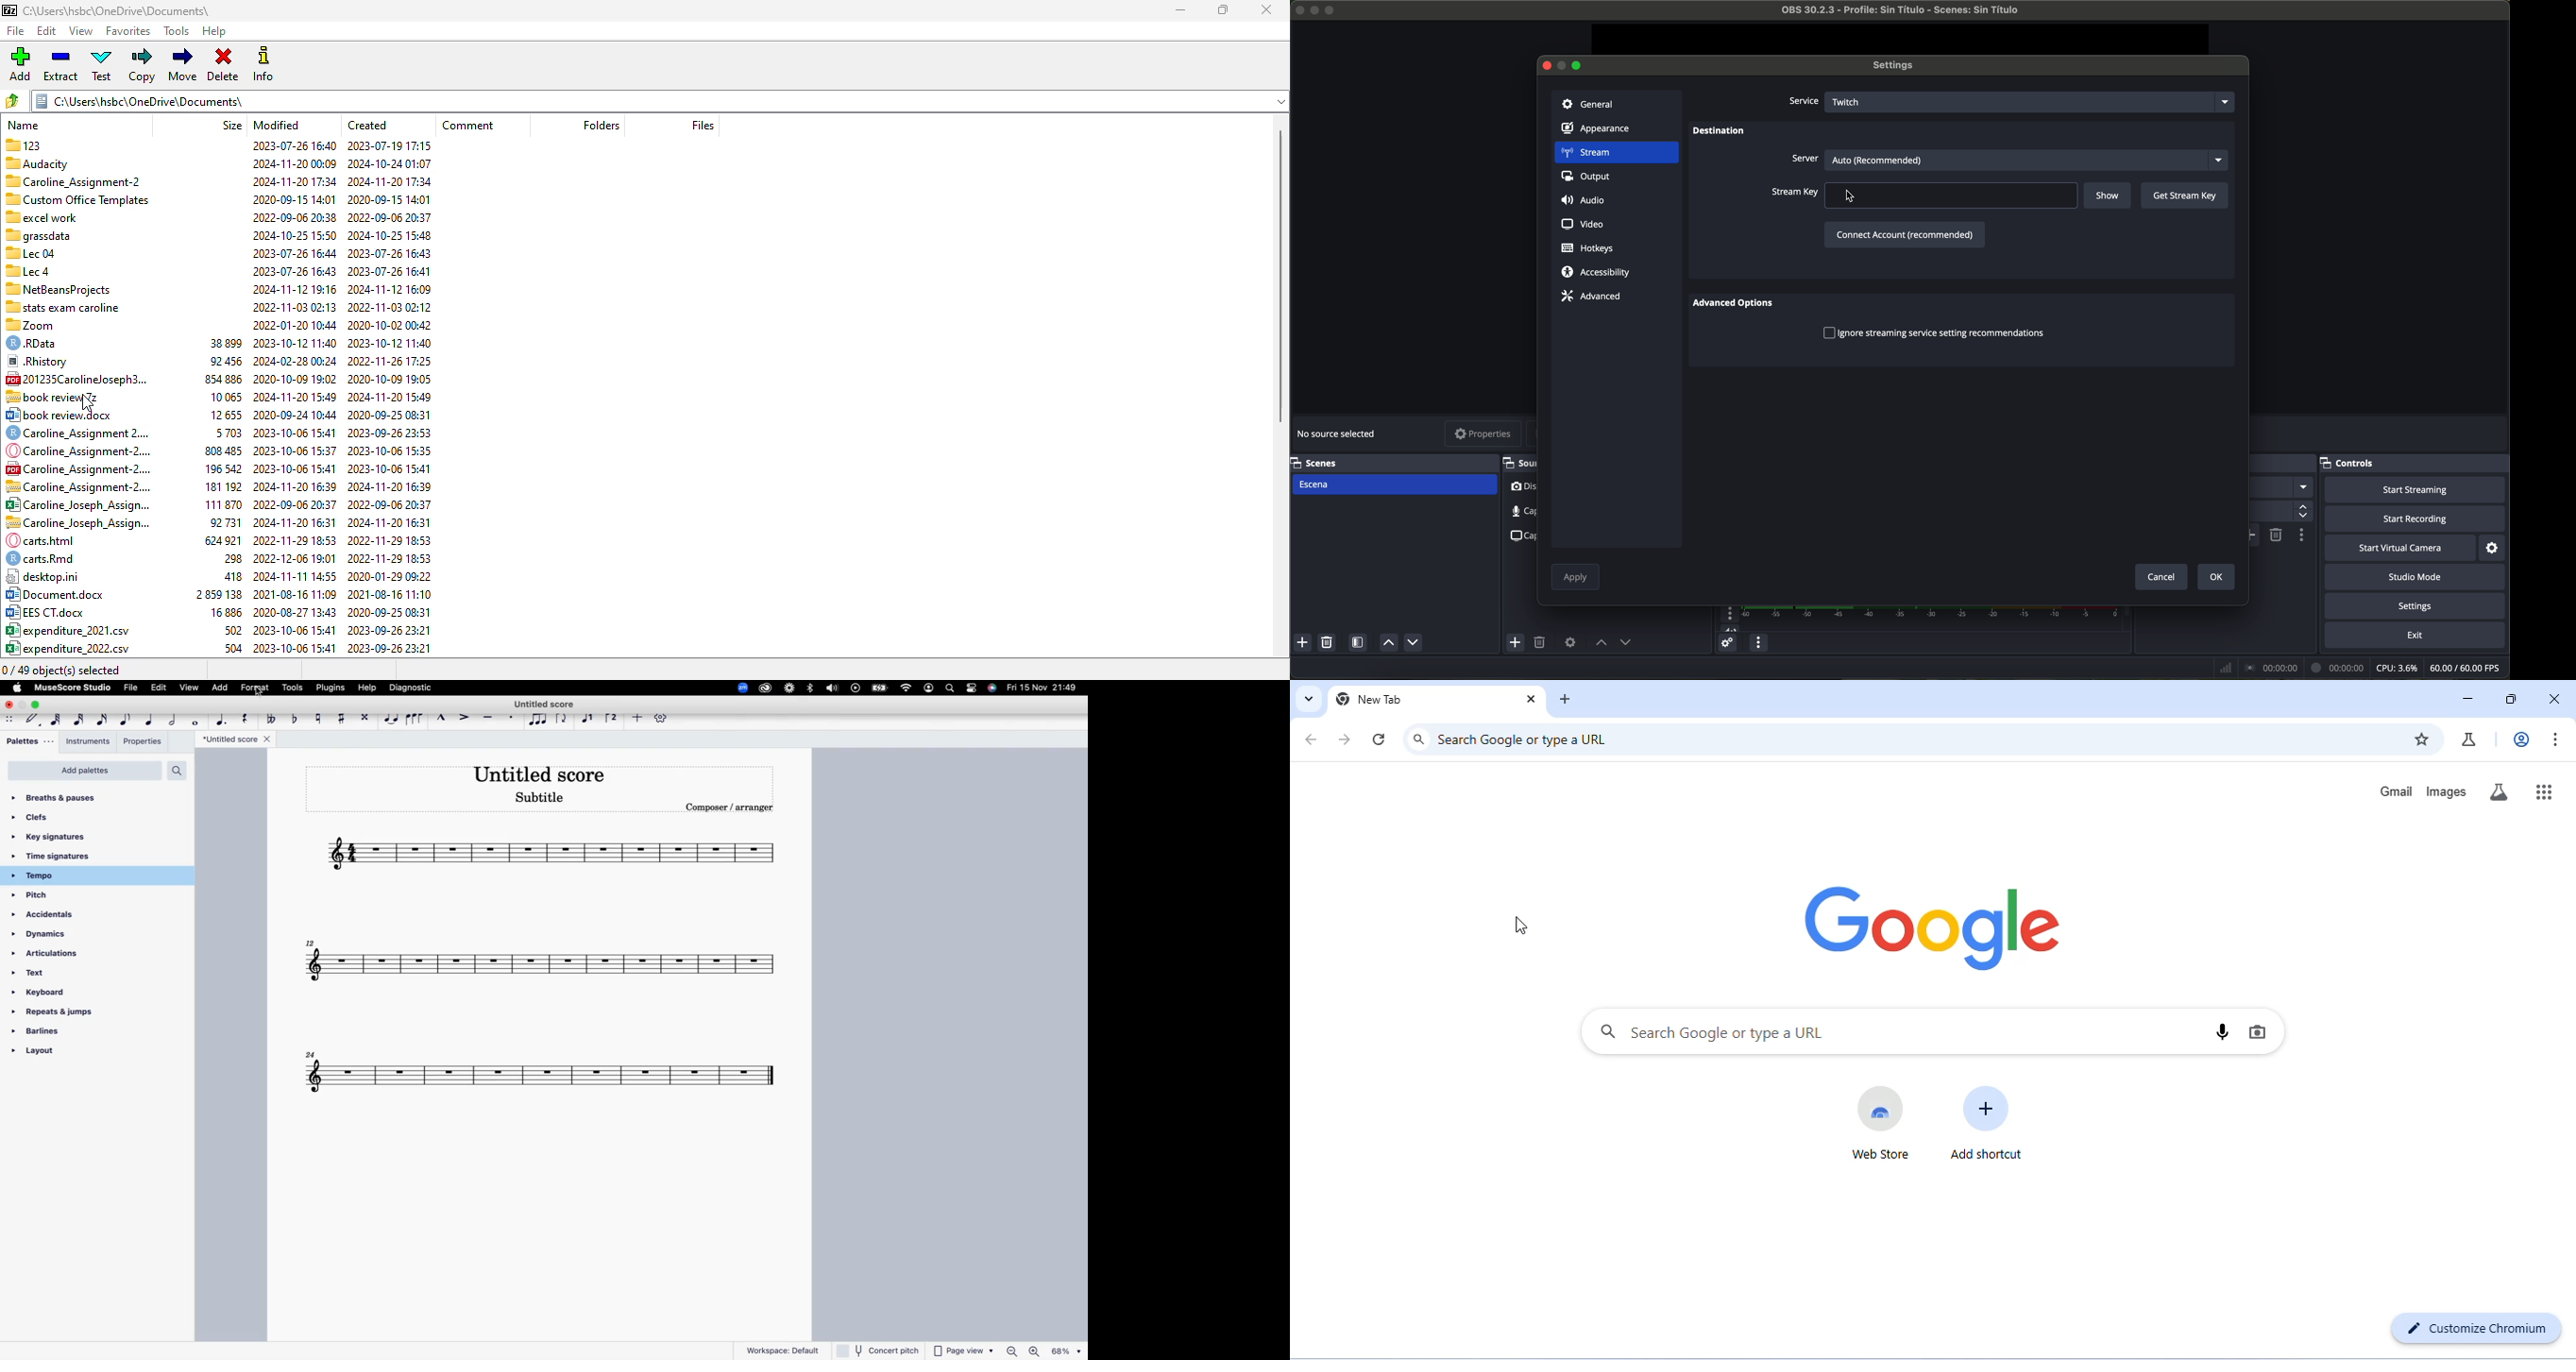  Describe the element at coordinates (247, 718) in the screenshot. I see `rest` at that location.